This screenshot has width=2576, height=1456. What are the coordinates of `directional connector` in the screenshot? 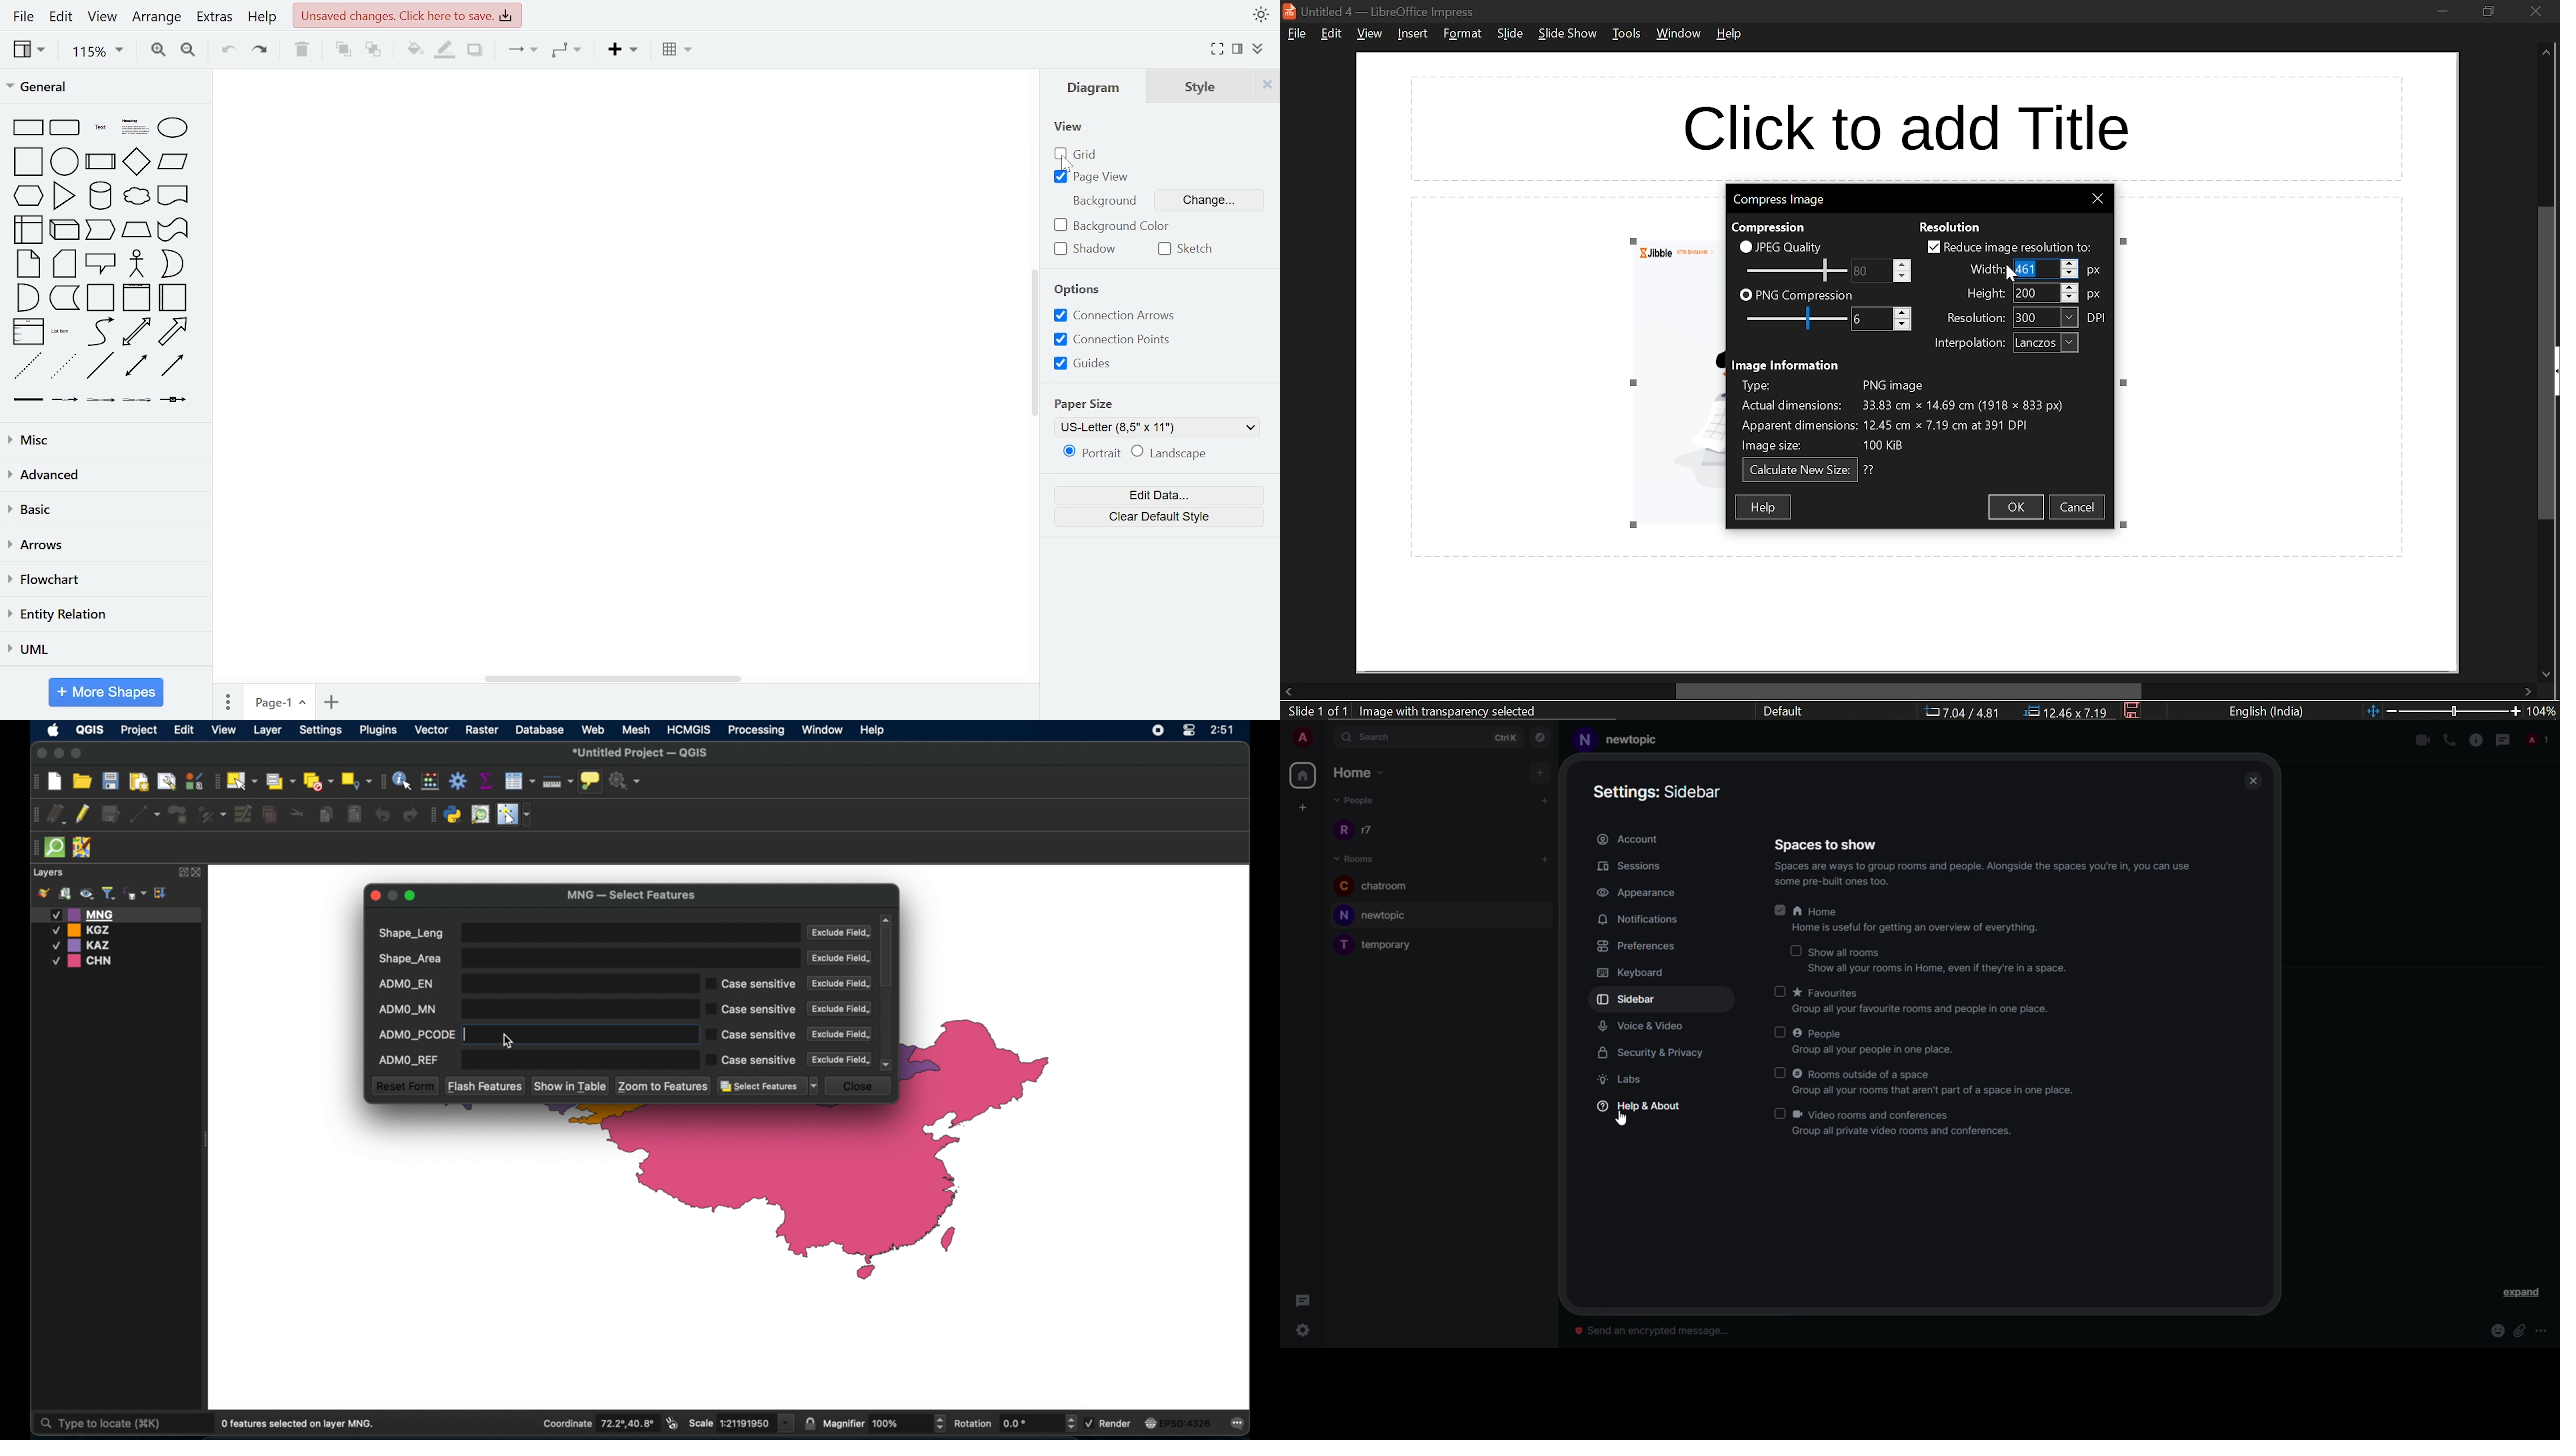 It's located at (172, 367).